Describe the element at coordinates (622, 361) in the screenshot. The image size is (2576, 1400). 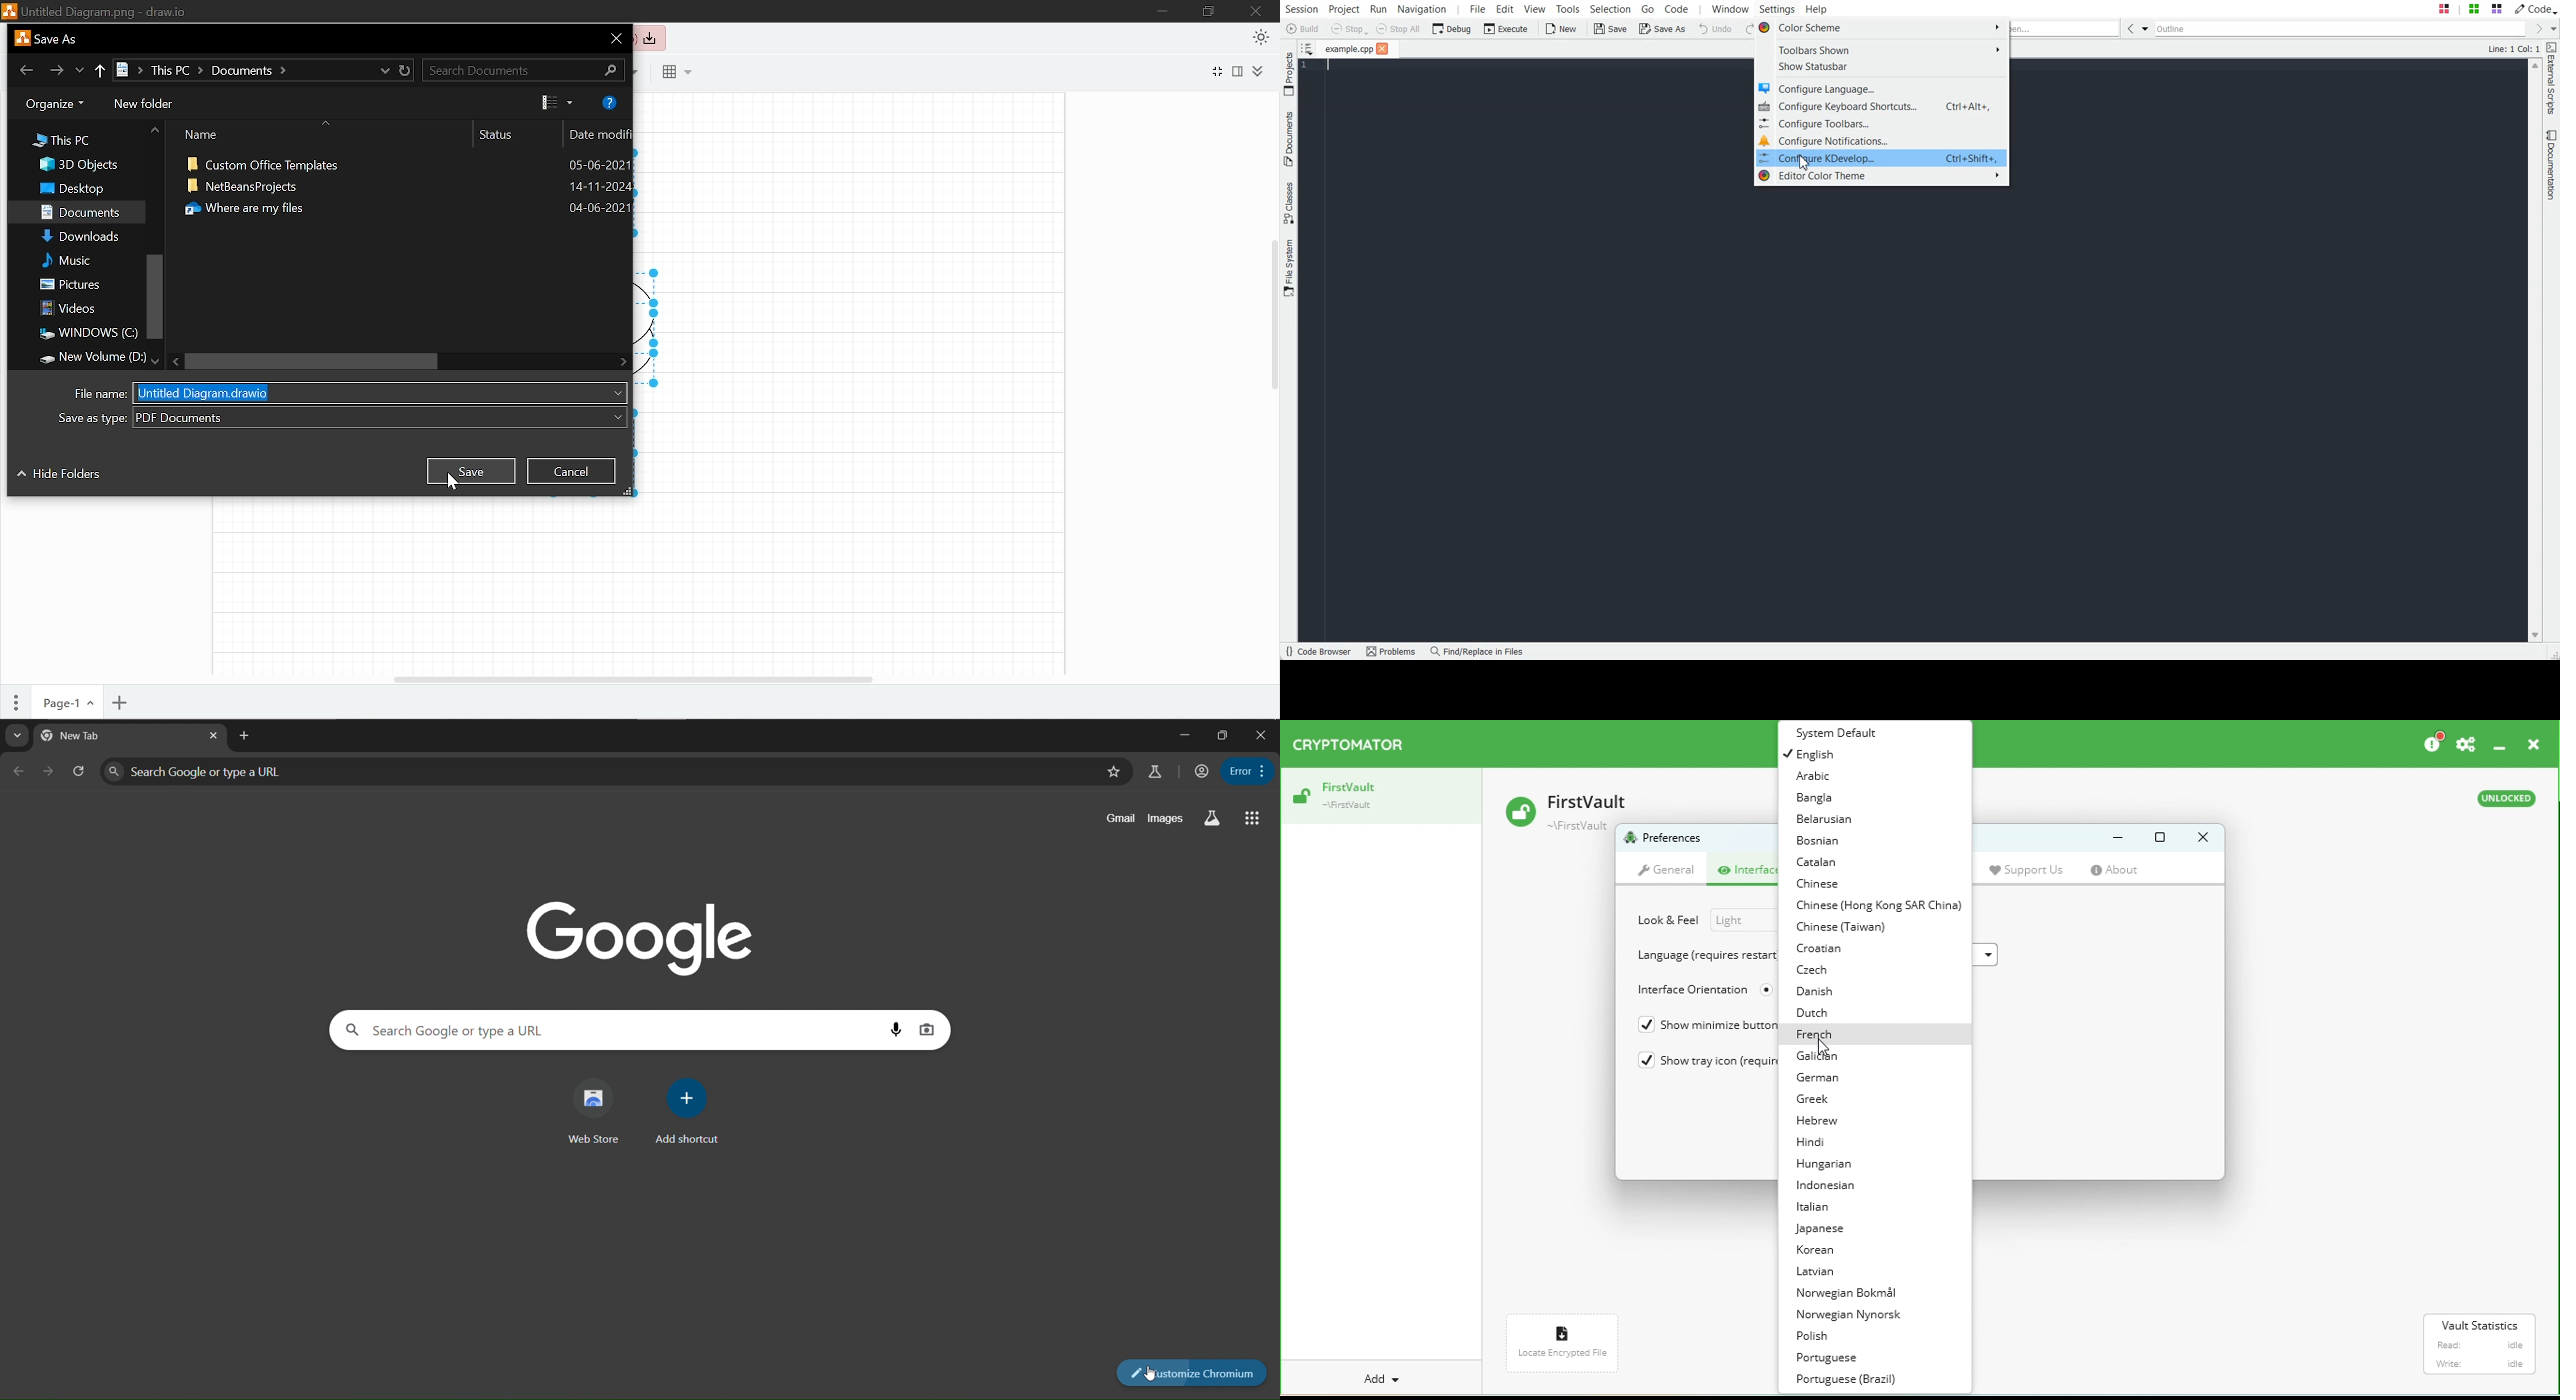
I see `Move right in "Documents"` at that location.